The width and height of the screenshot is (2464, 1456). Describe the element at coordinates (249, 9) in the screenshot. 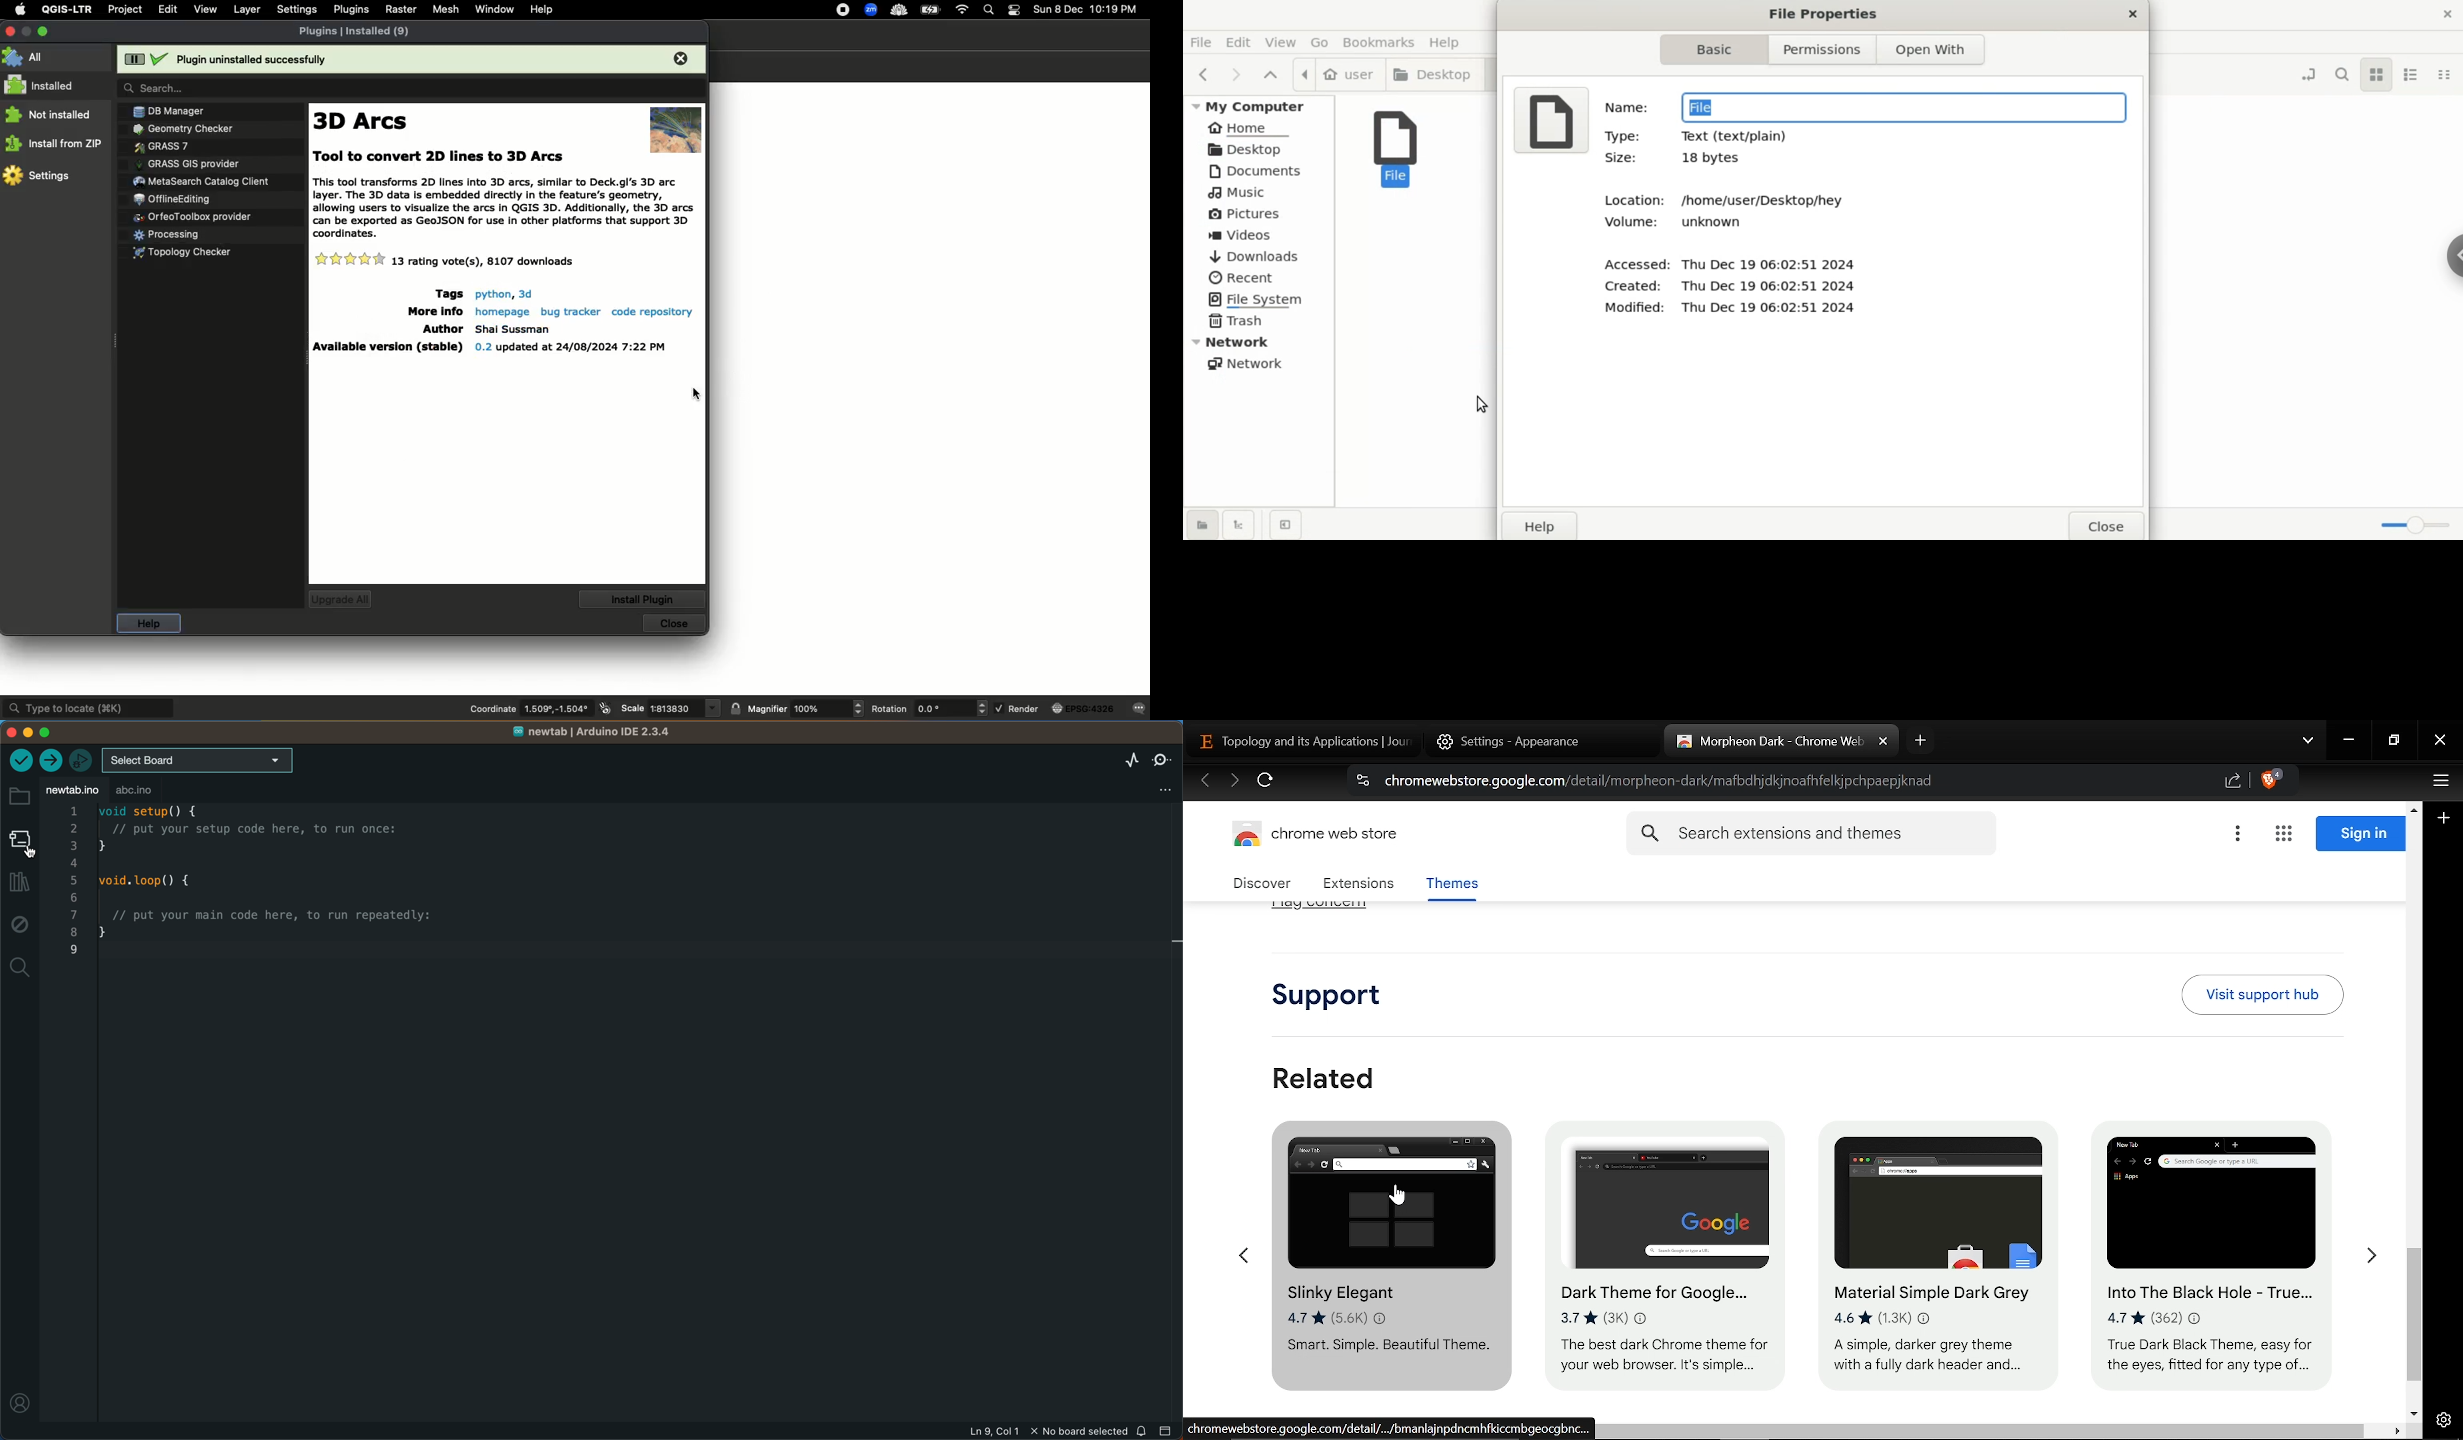

I see `Layer` at that location.